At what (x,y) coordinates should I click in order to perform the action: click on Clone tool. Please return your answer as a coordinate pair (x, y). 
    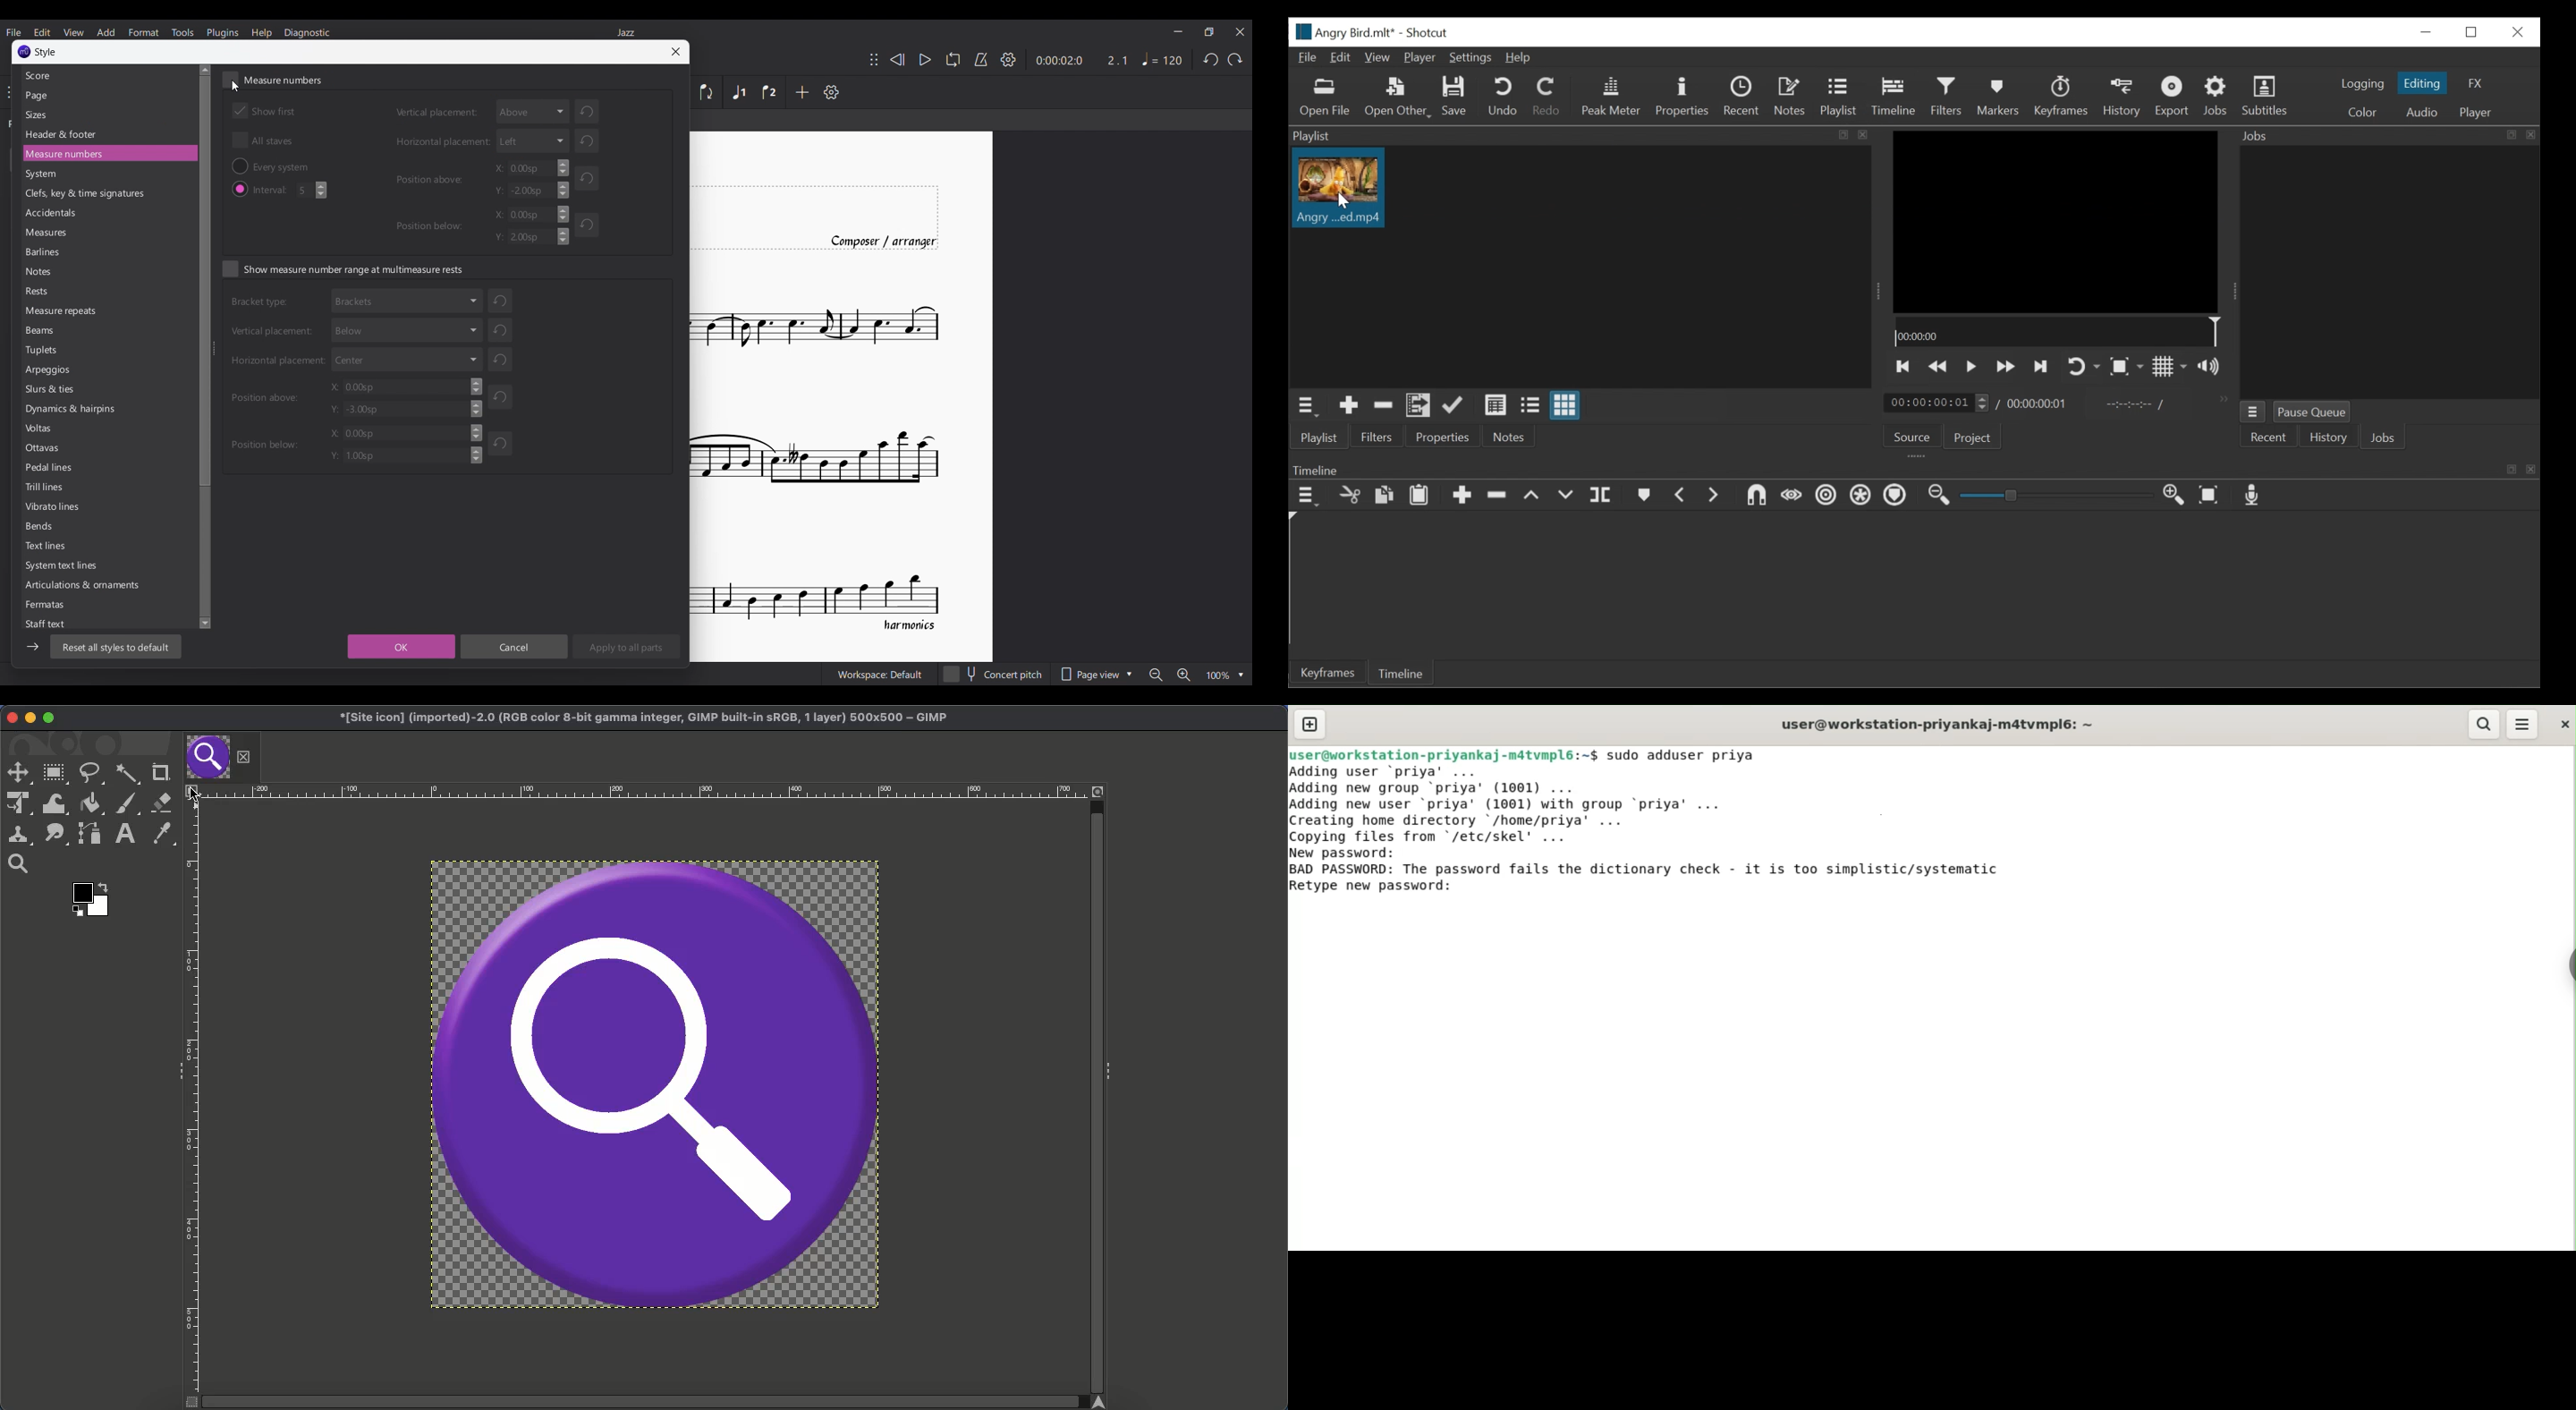
    Looking at the image, I should click on (19, 837).